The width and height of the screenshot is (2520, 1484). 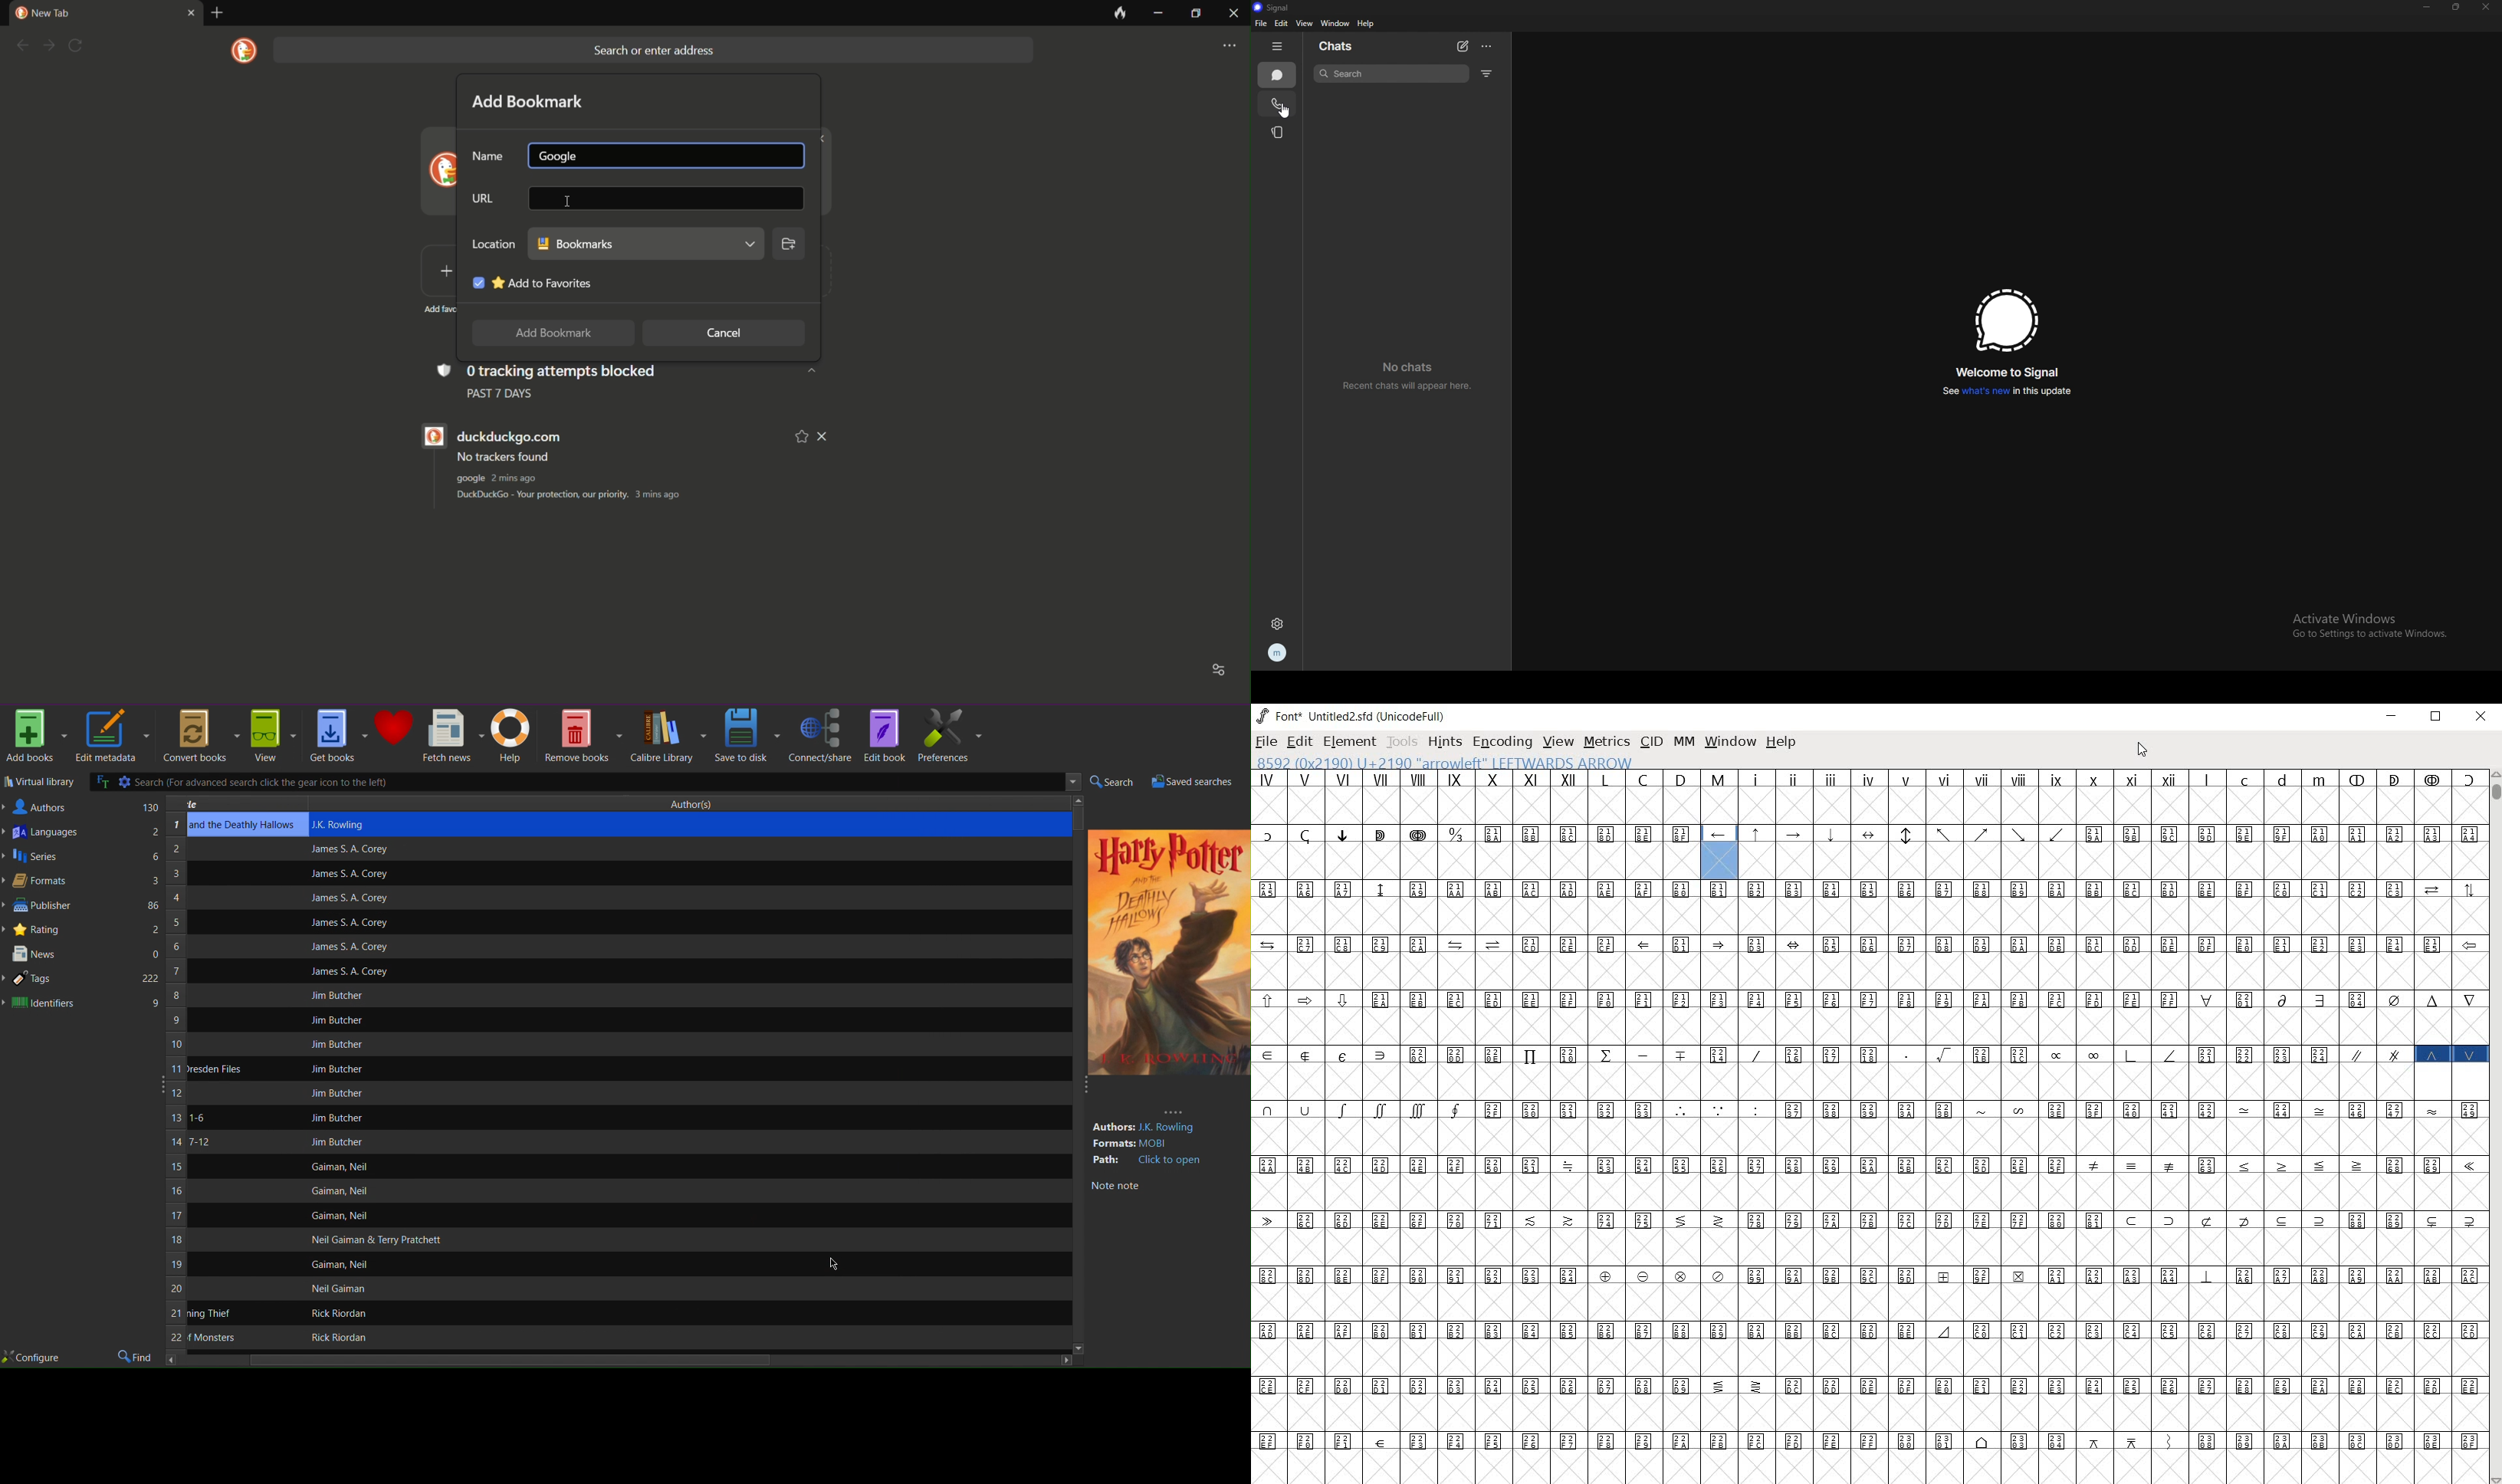 I want to click on options, so click(x=1486, y=46).